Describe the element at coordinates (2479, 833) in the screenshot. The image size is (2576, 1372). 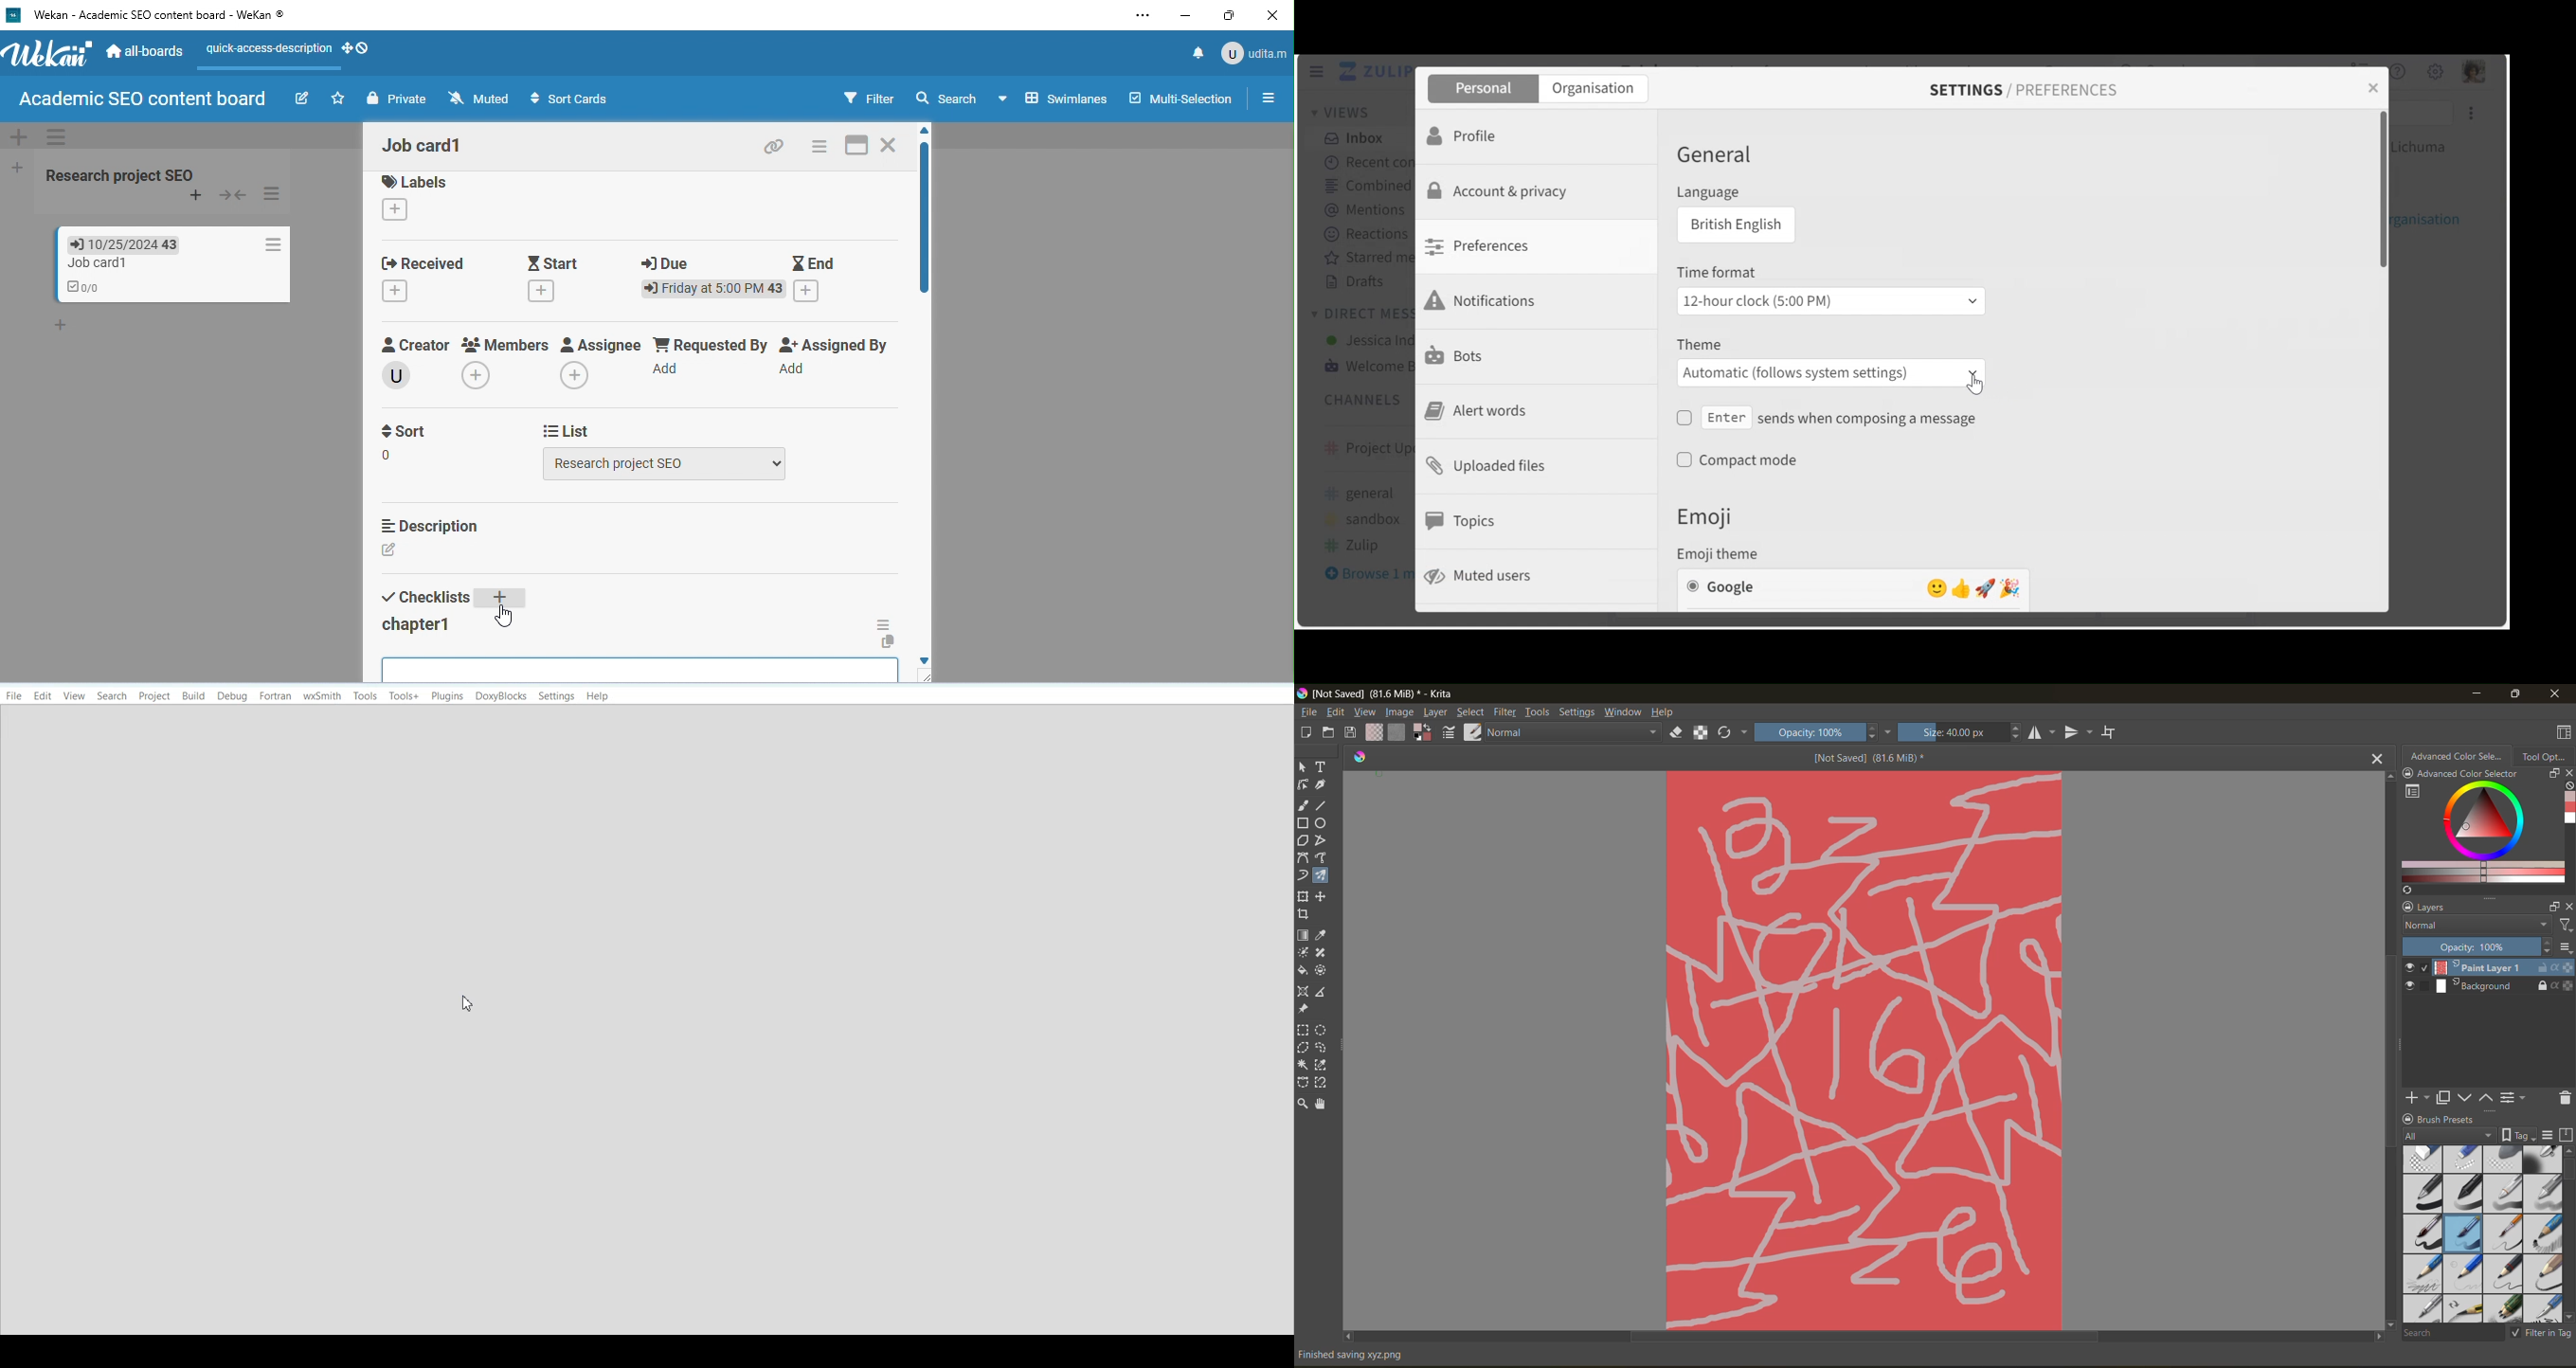
I see `advanced color selector` at that location.